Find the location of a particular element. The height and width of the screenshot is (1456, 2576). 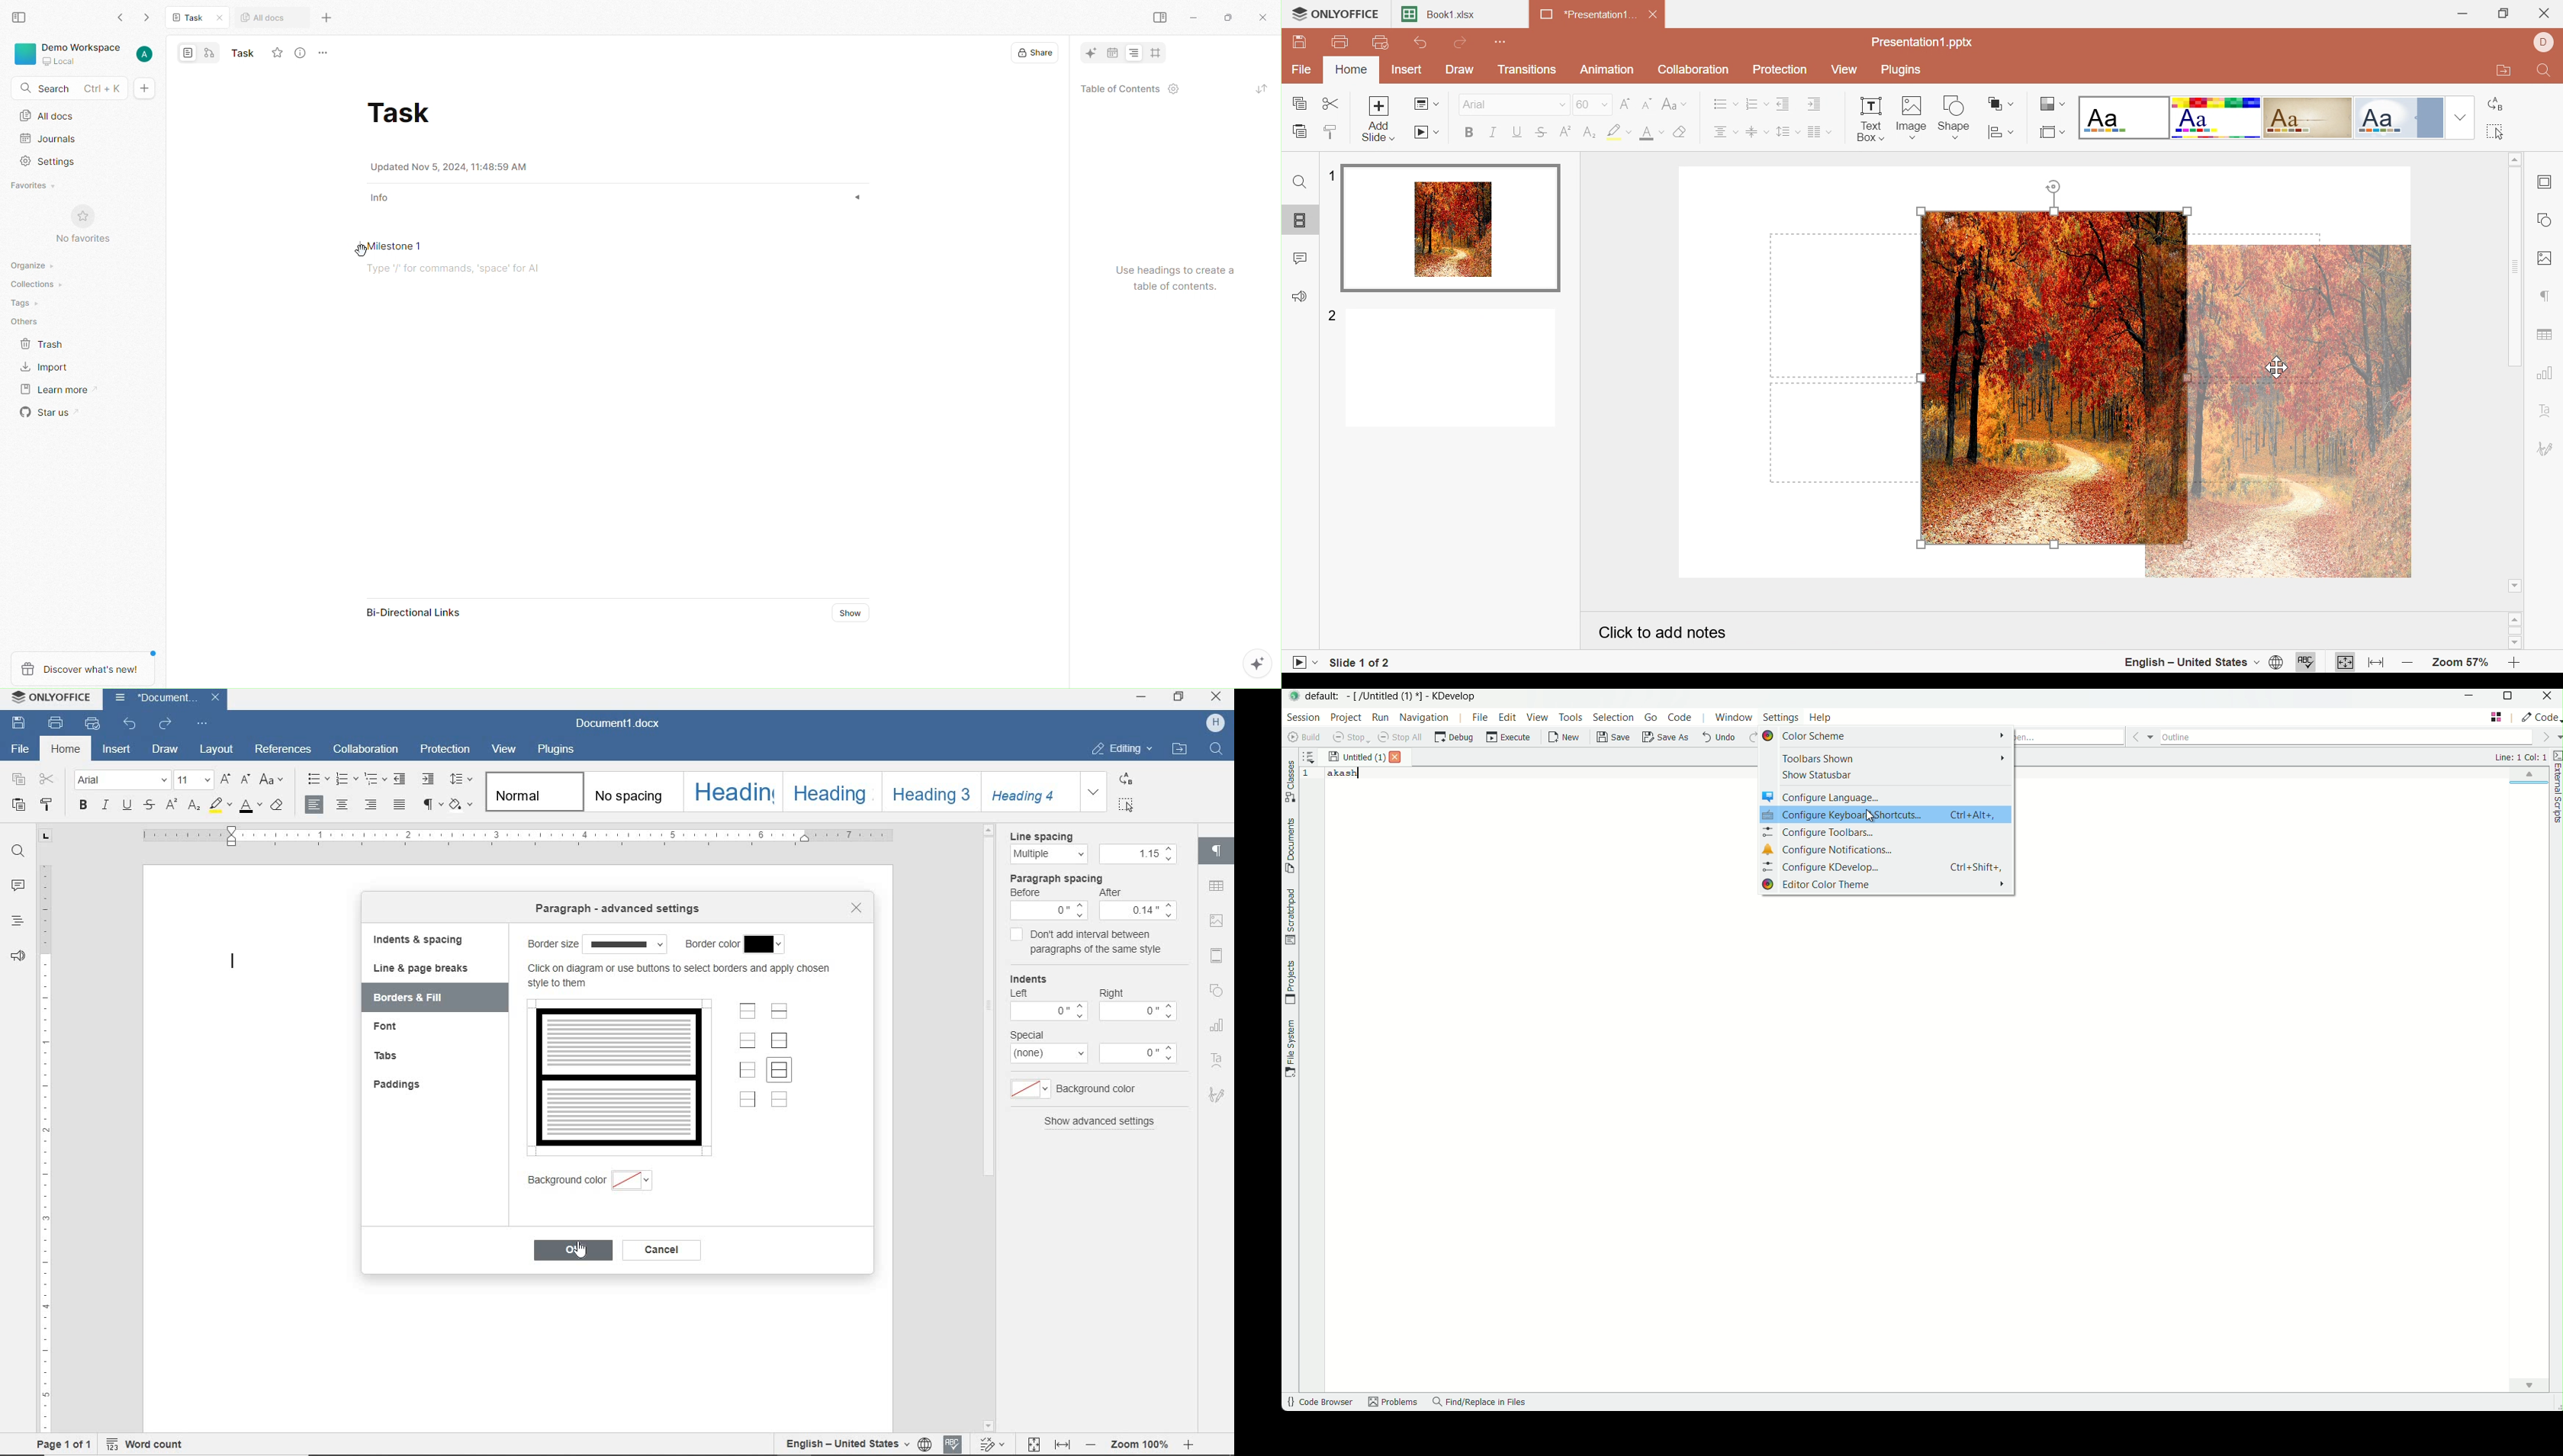

Check Spelling is located at coordinates (2307, 661).